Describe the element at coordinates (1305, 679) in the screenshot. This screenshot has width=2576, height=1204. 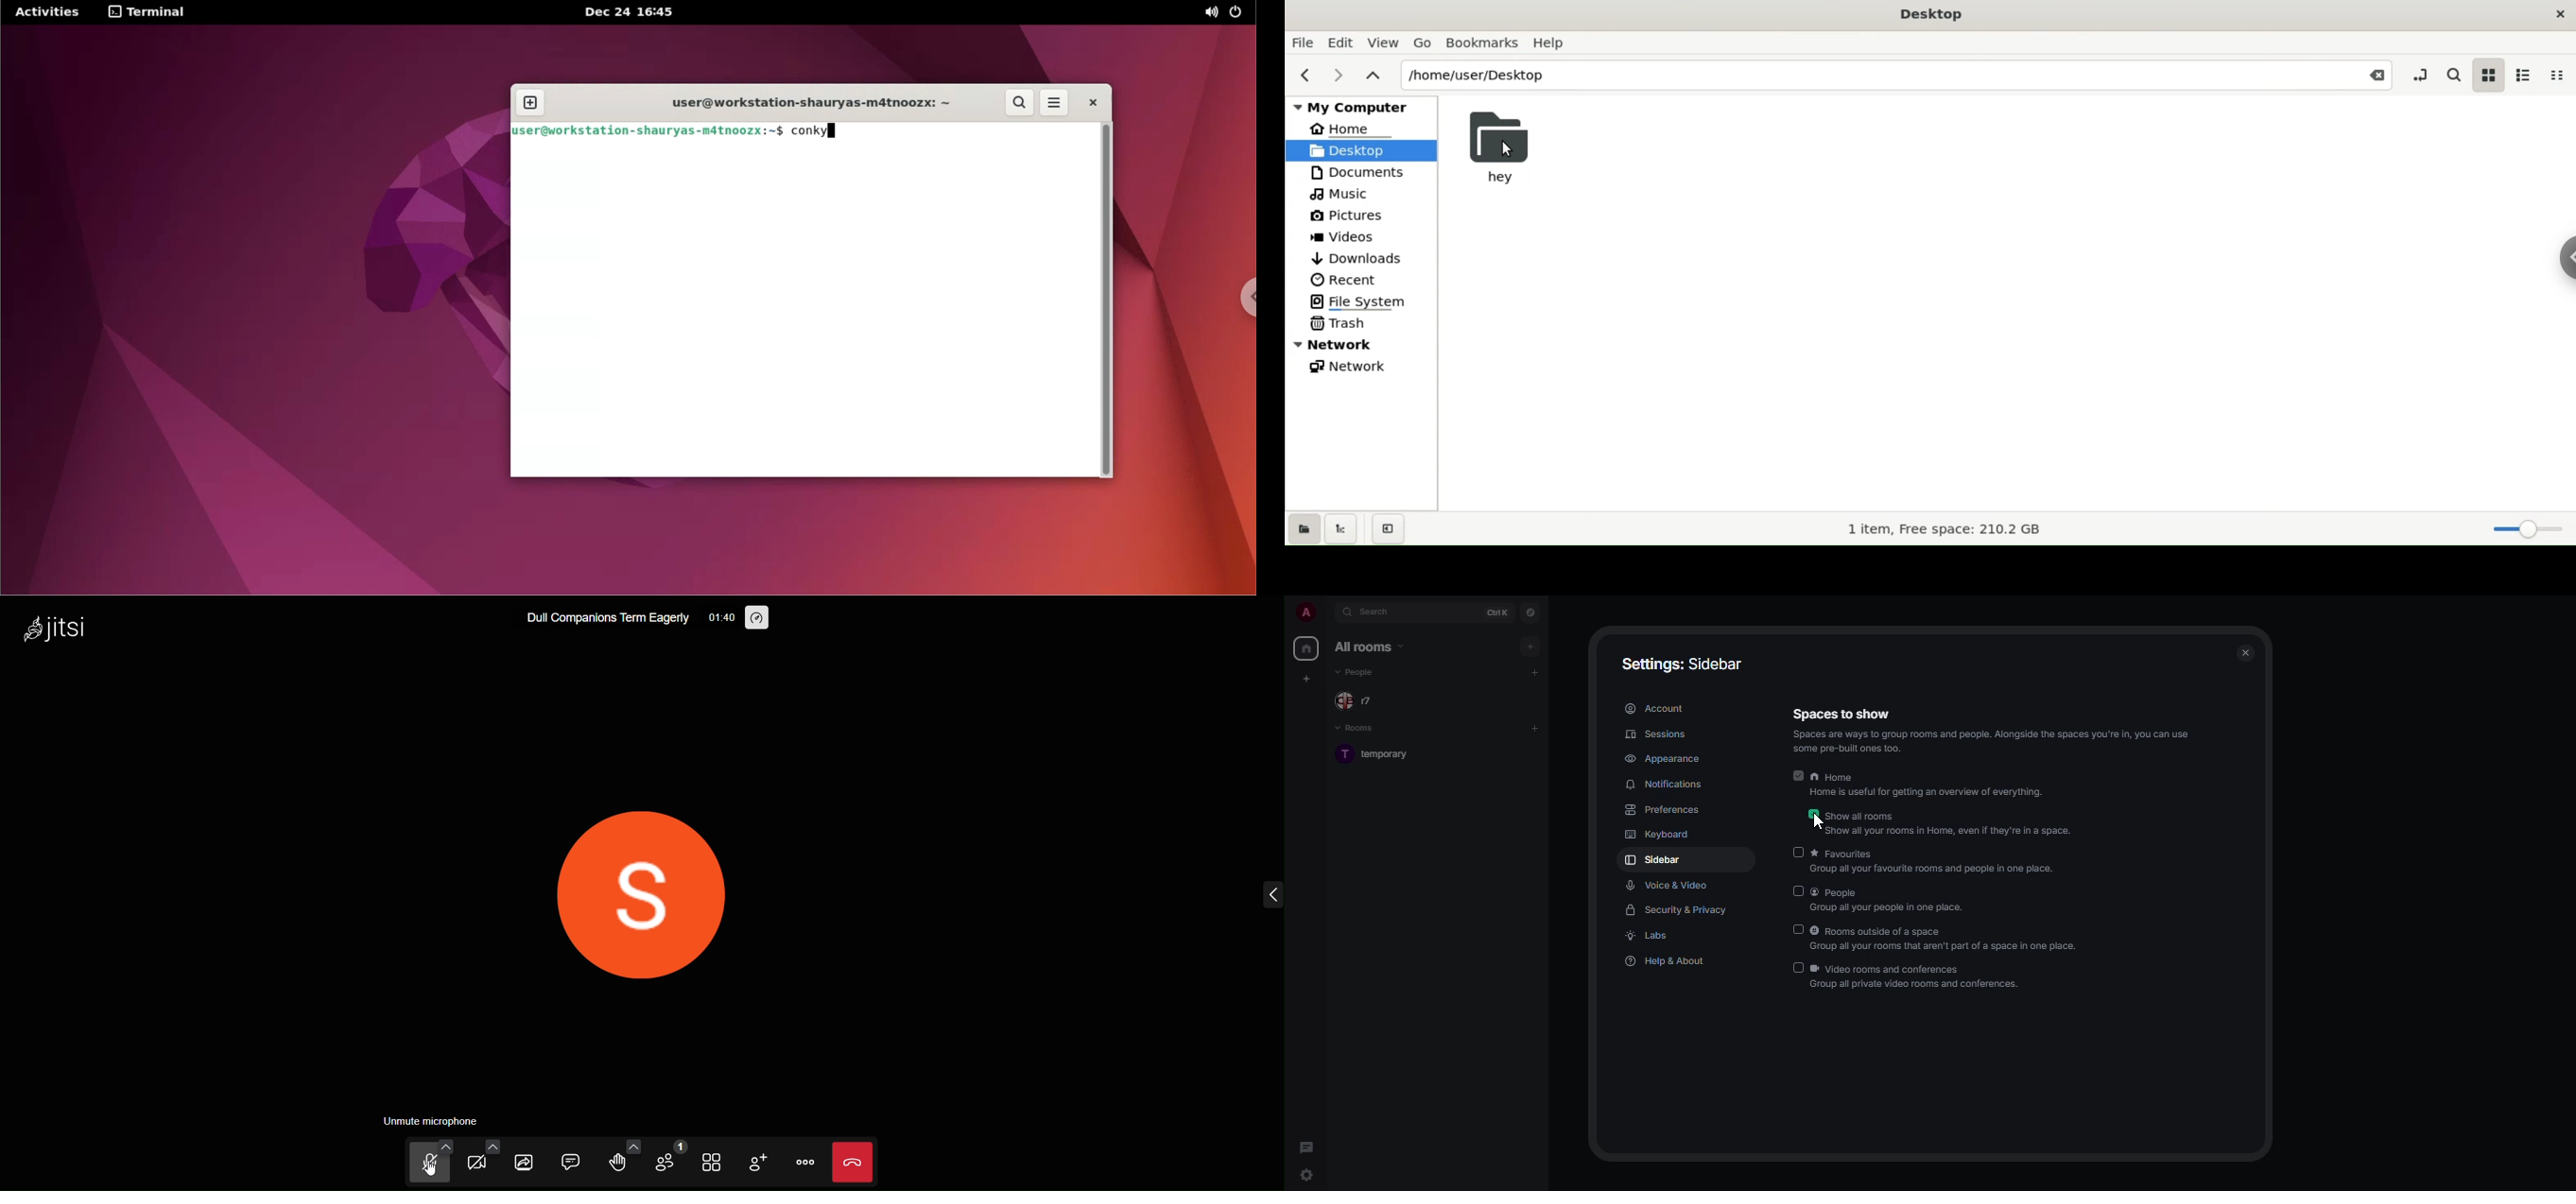
I see `create space` at that location.